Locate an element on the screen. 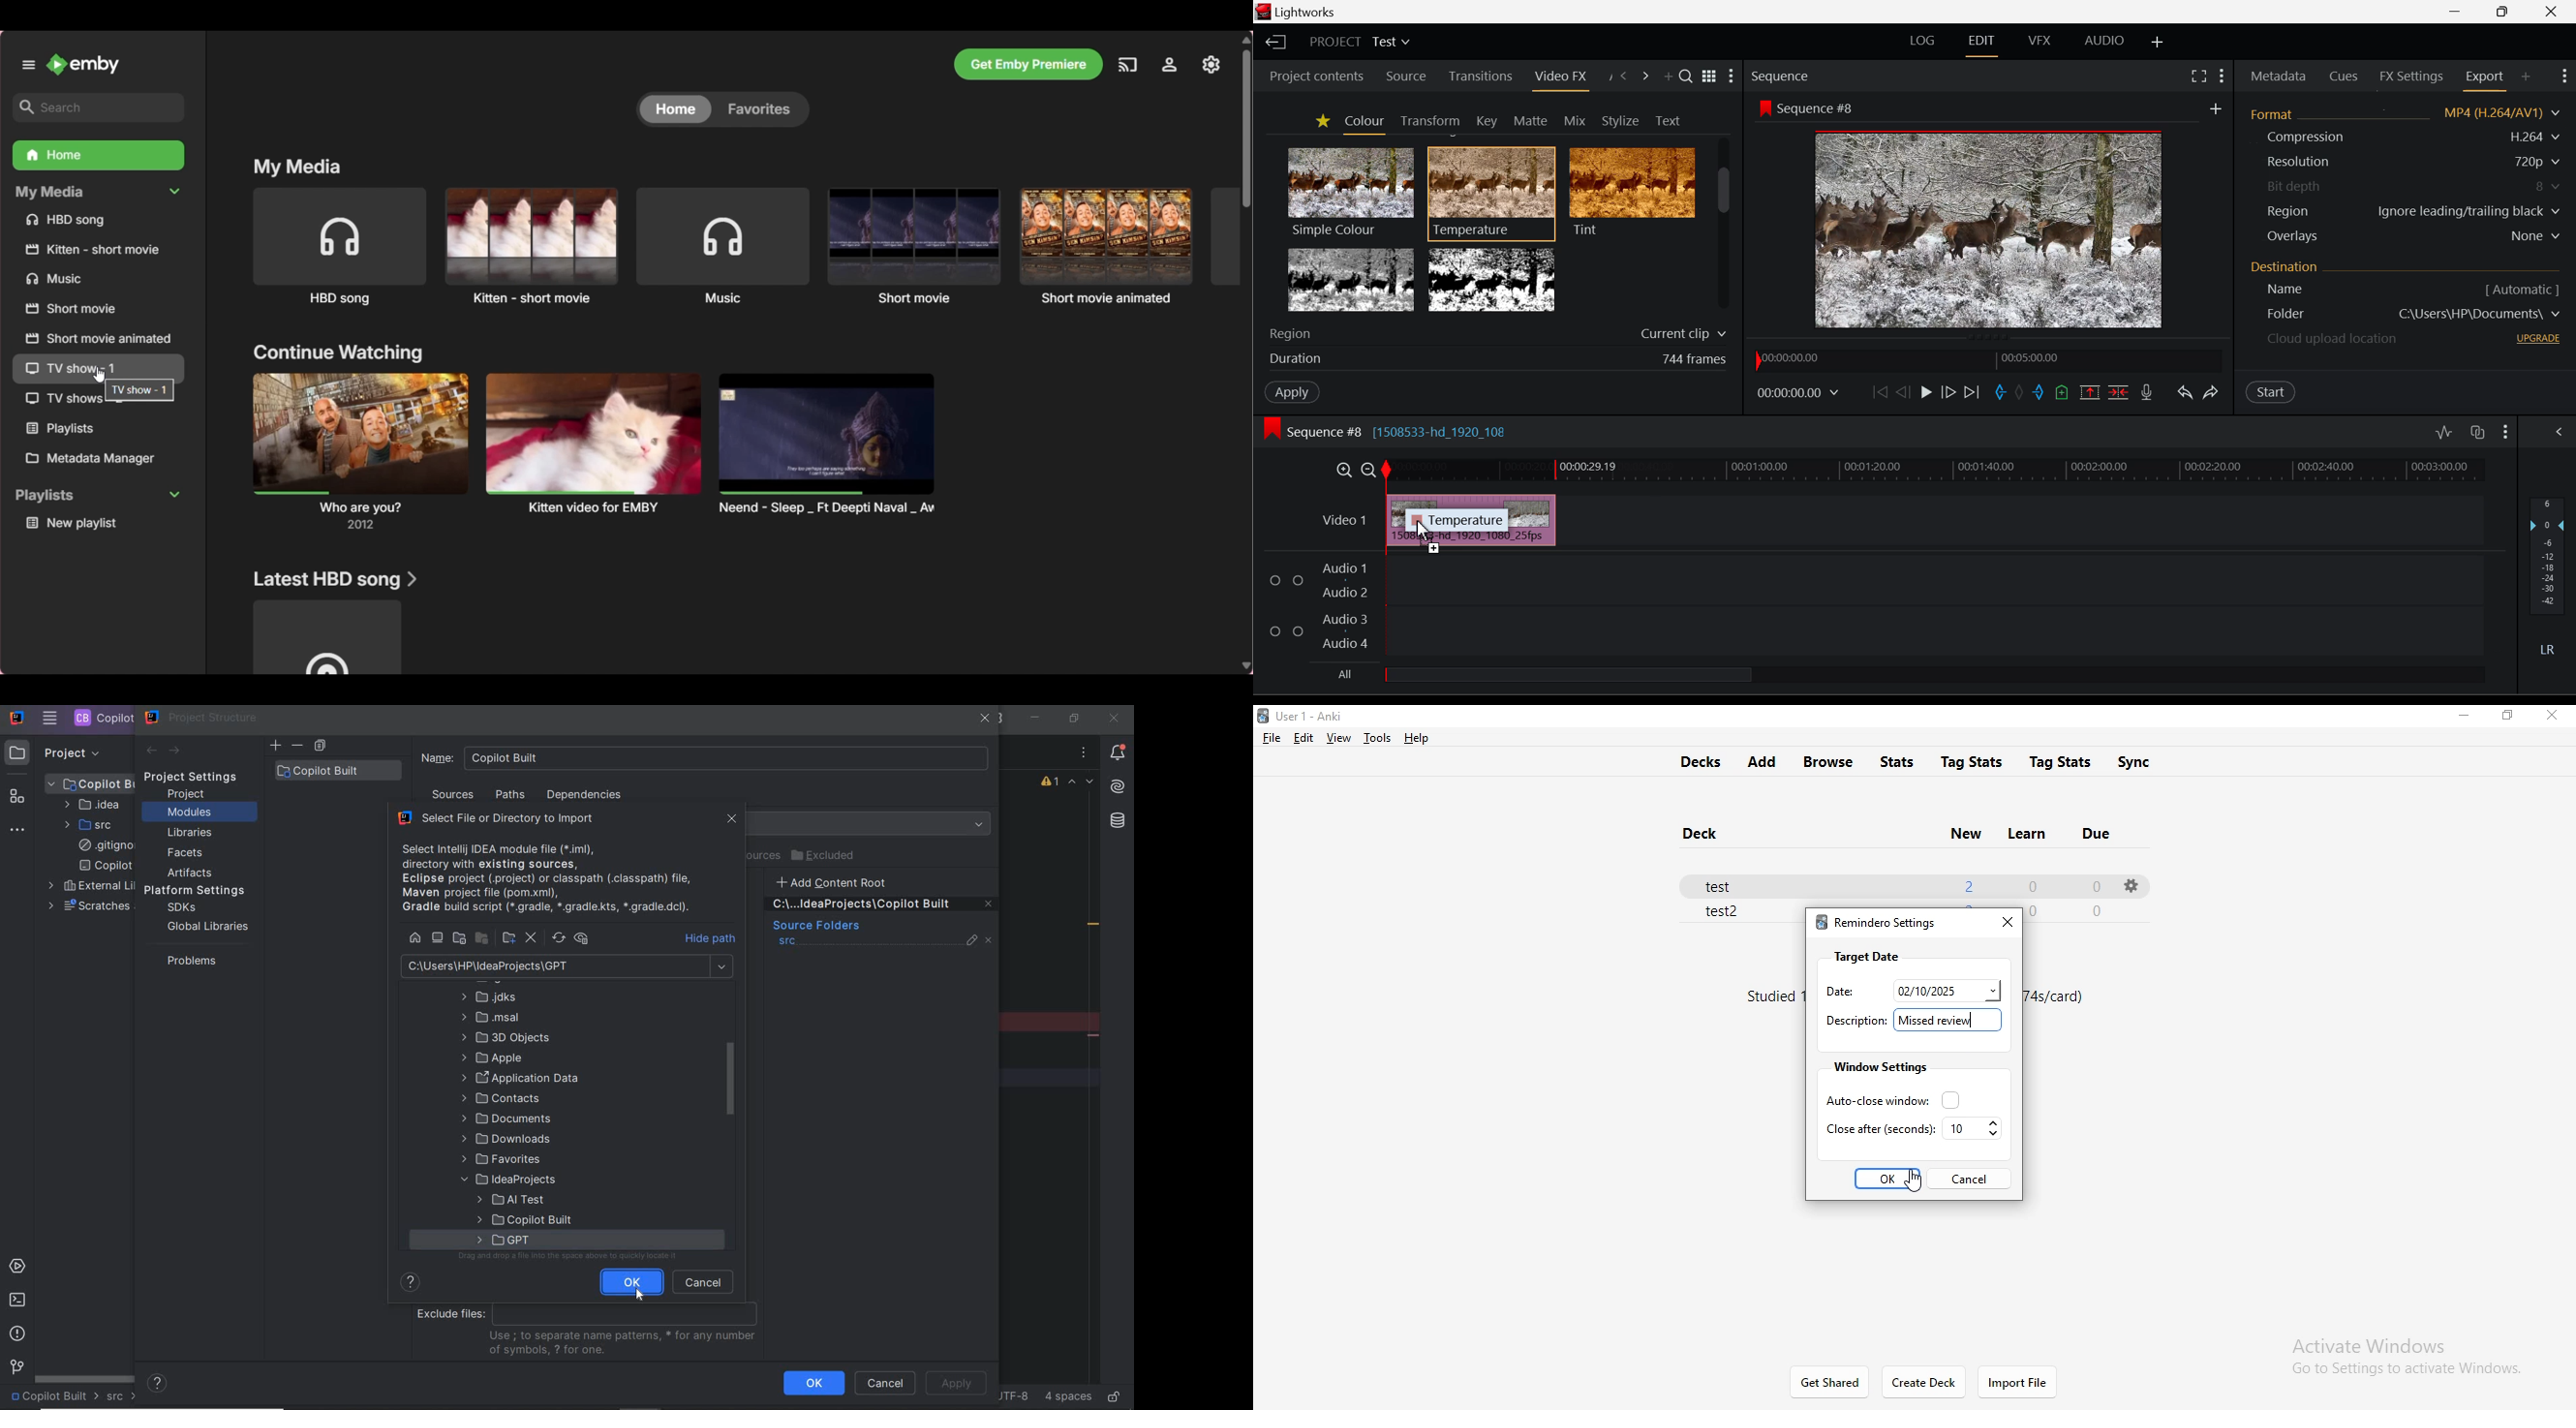 This screenshot has width=2576, height=1428. Latest watch is located at coordinates (360, 451).